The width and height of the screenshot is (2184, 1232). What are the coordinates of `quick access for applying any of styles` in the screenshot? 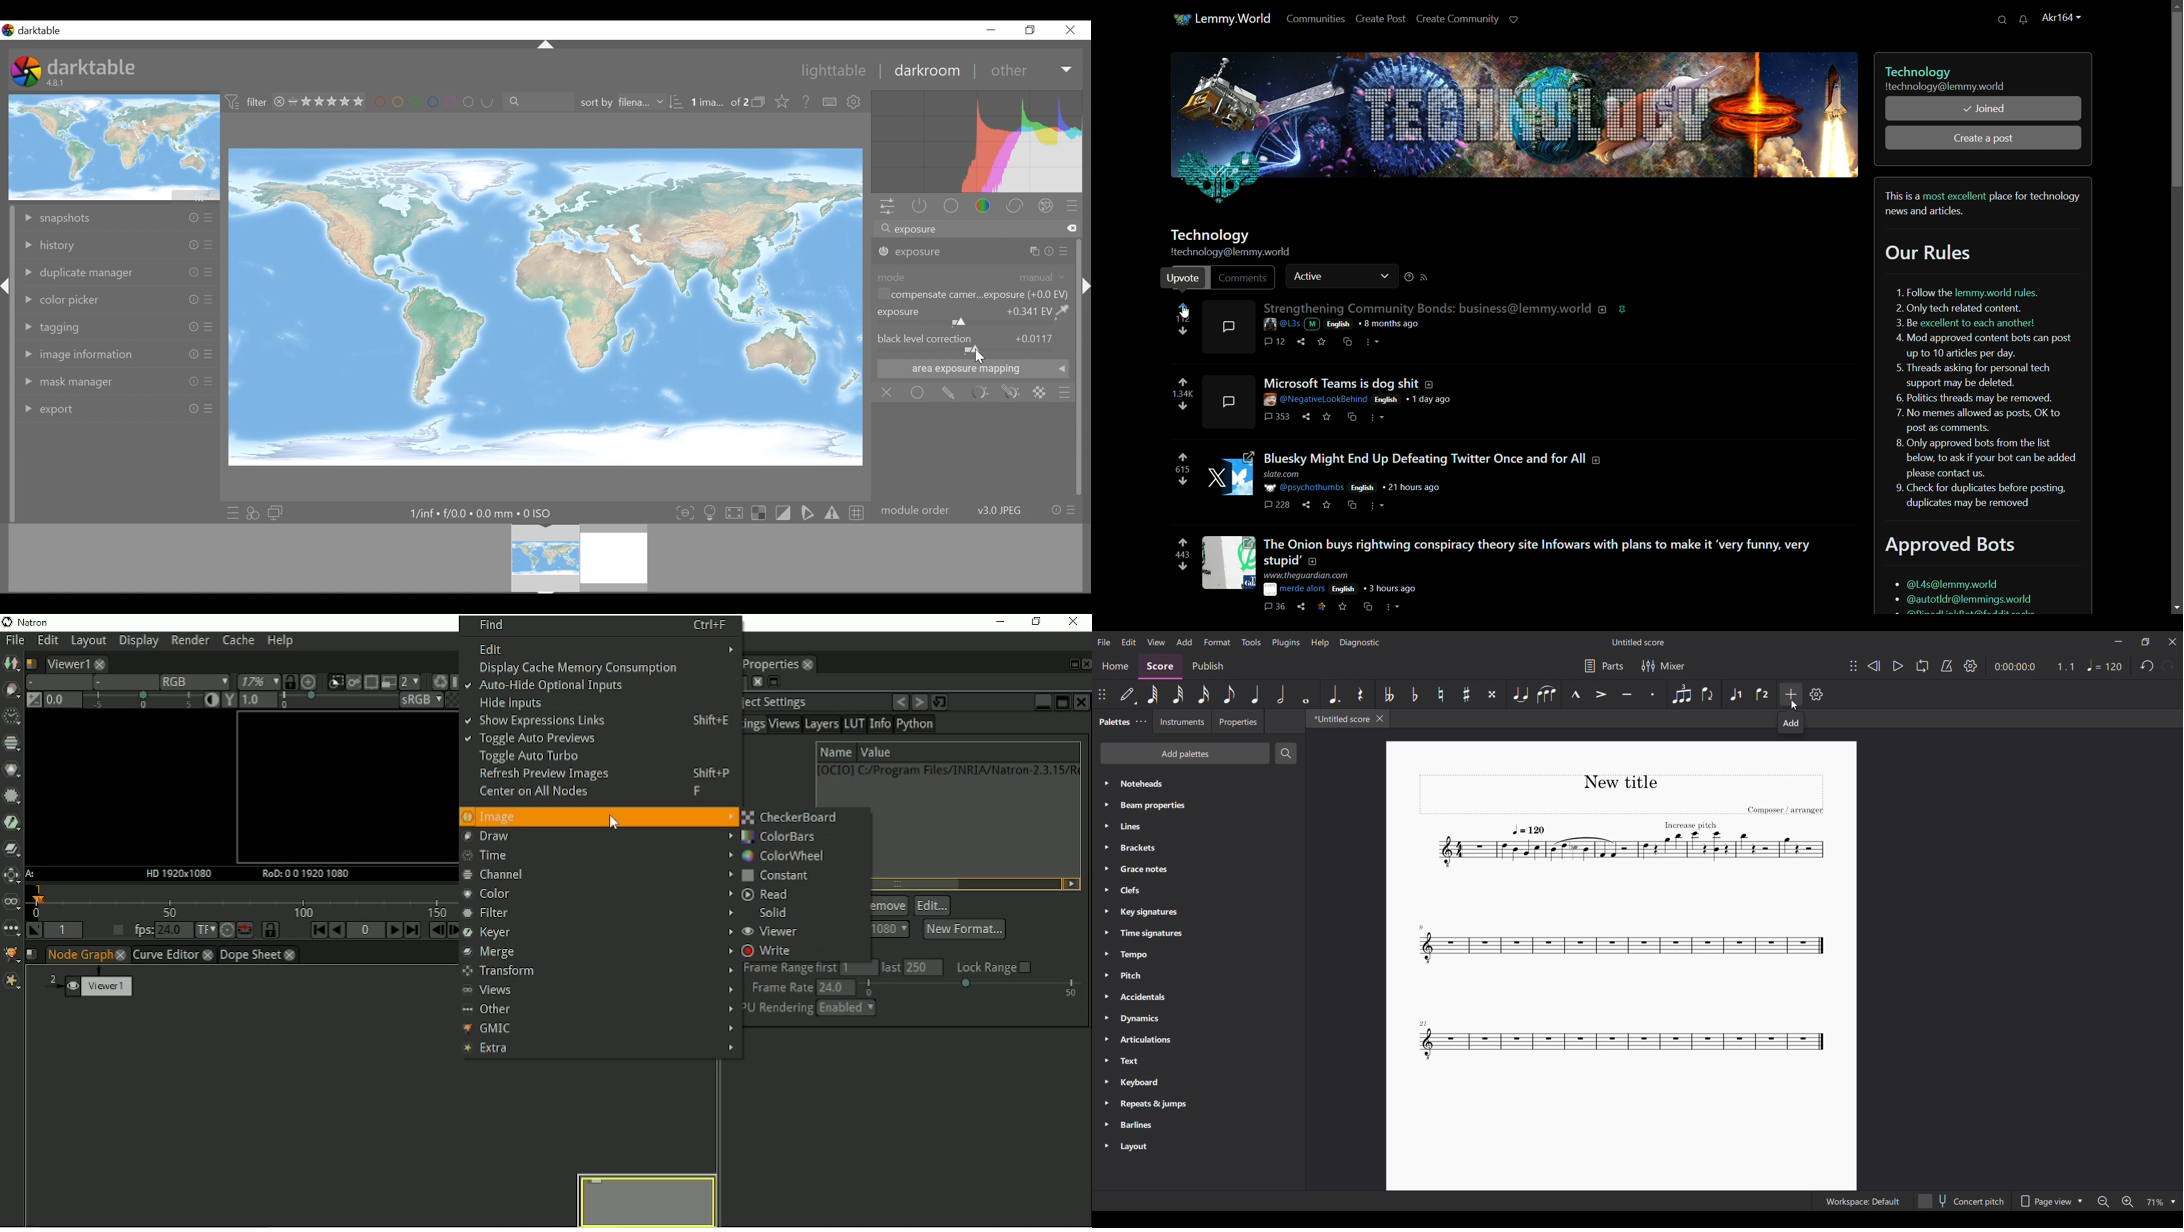 It's located at (253, 512).